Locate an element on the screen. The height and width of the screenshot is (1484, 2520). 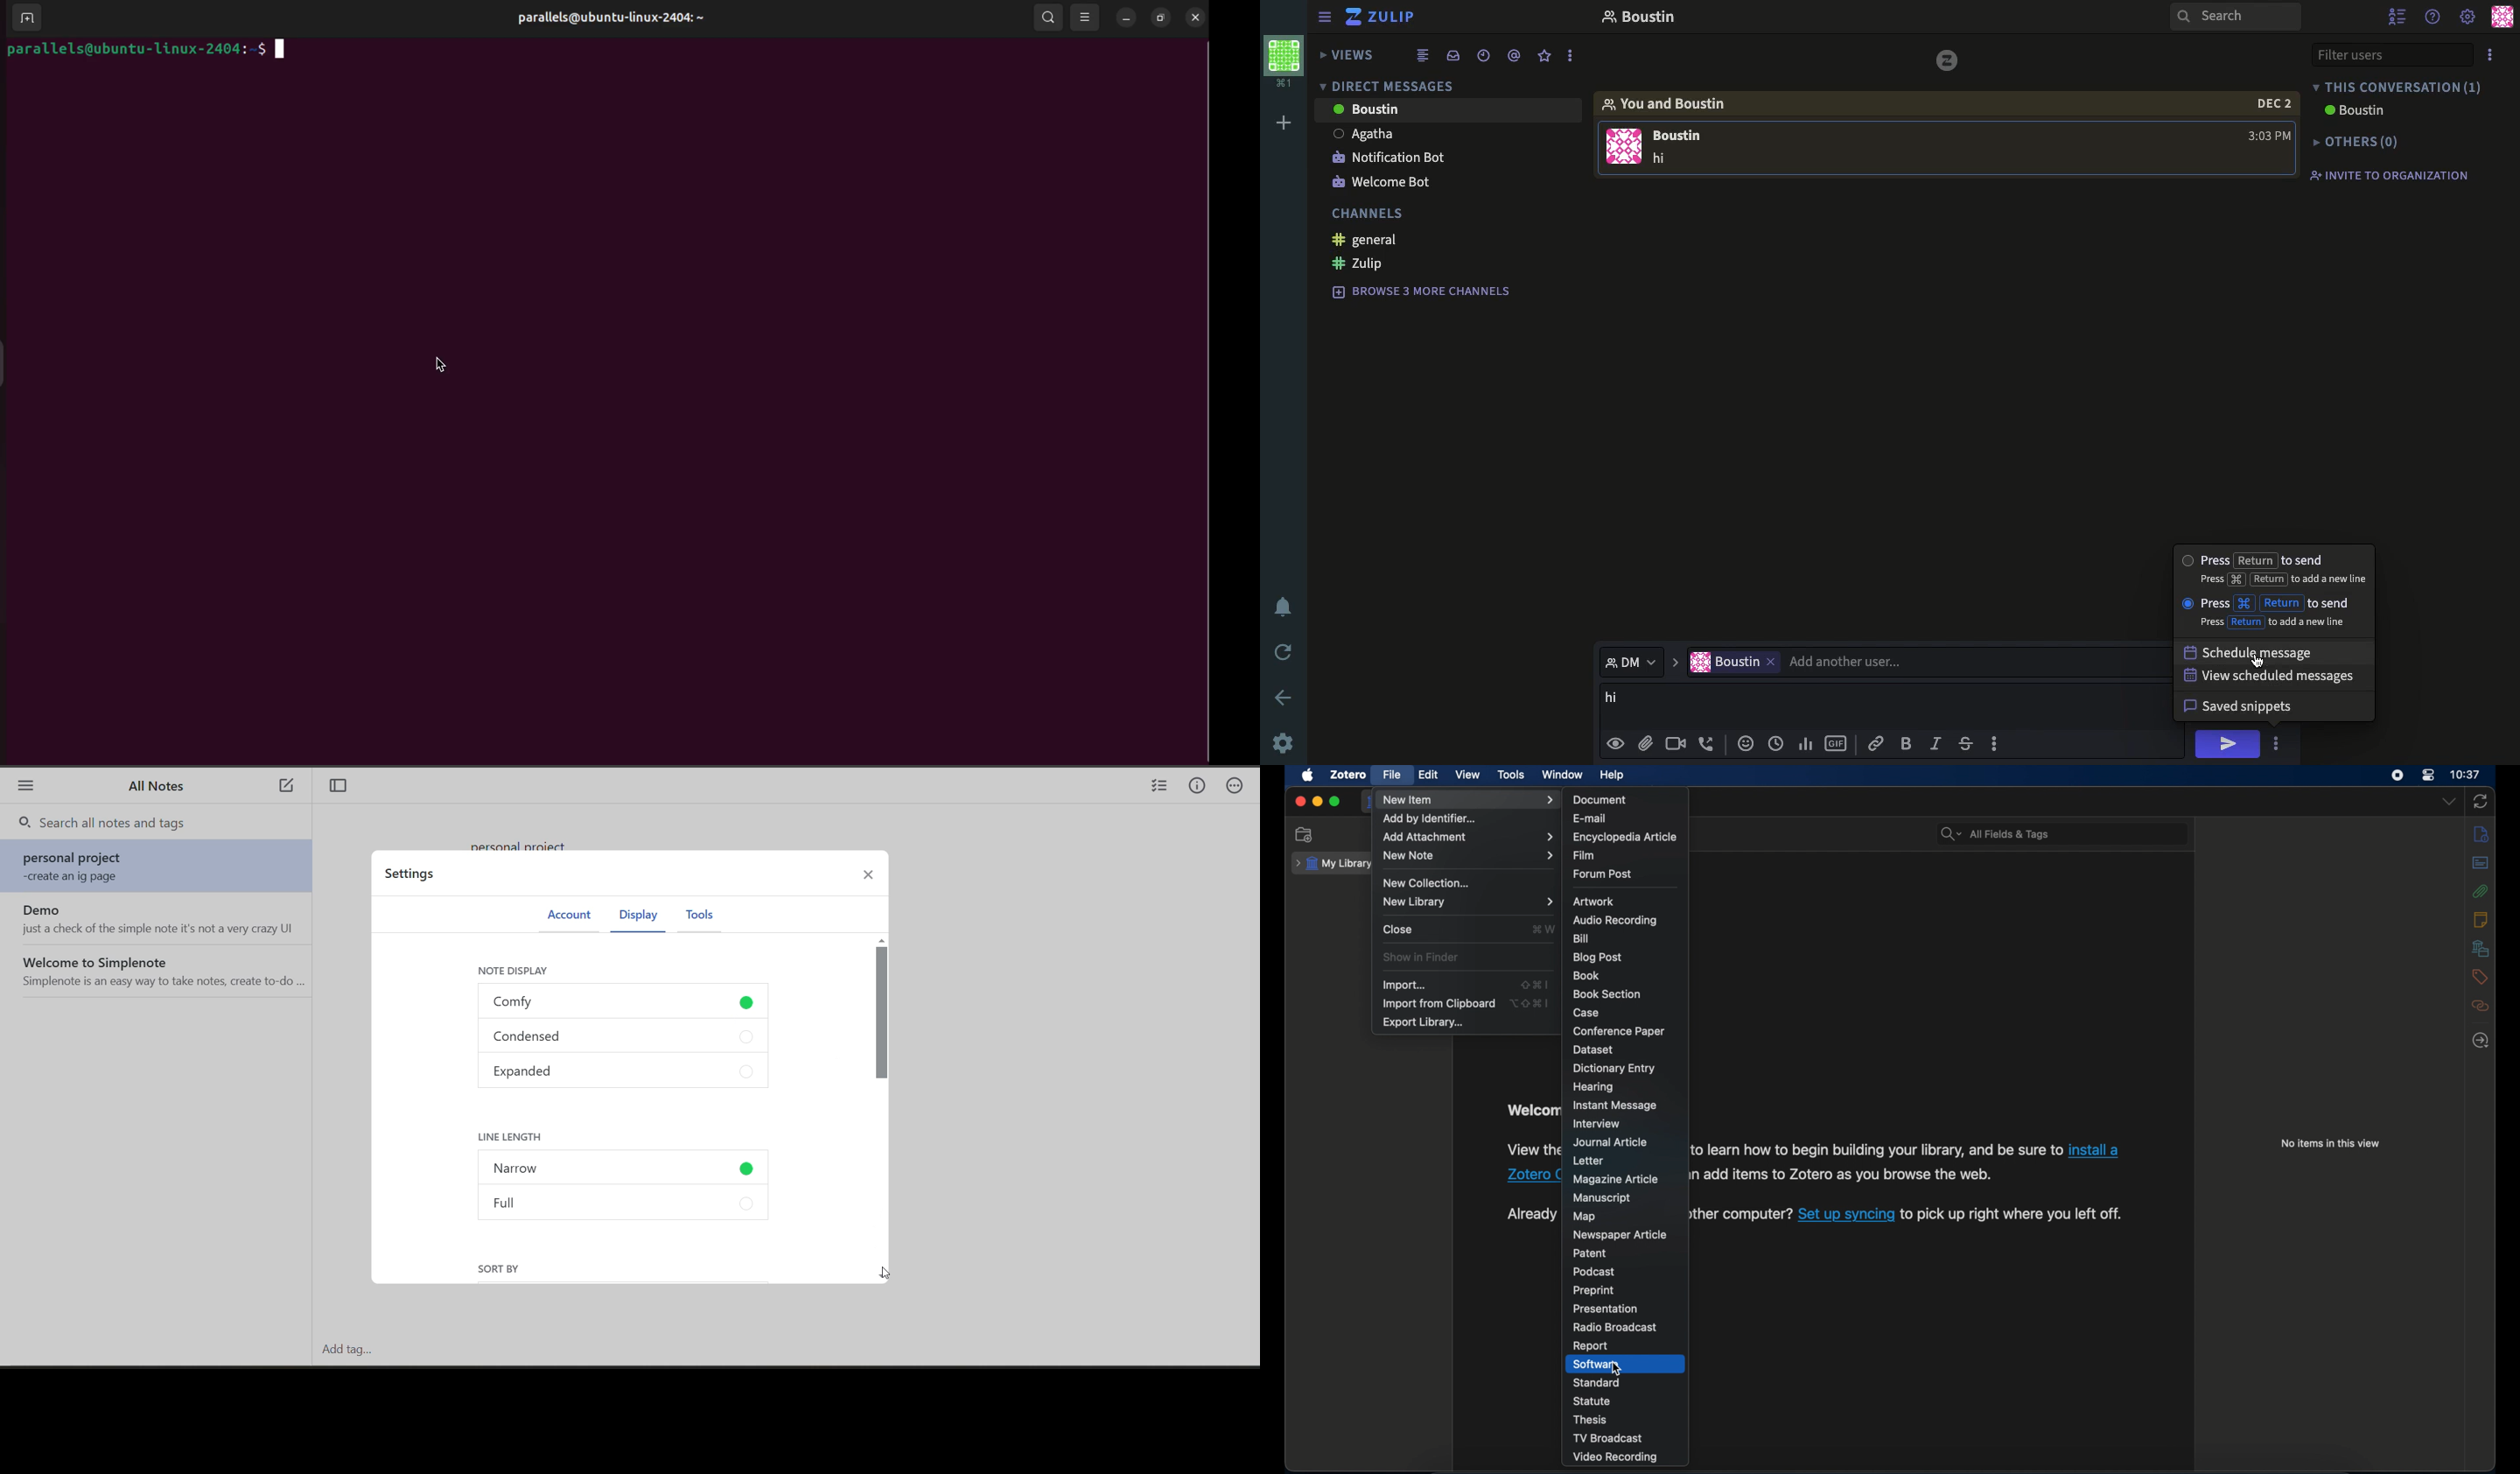
new collection is located at coordinates (1428, 883).